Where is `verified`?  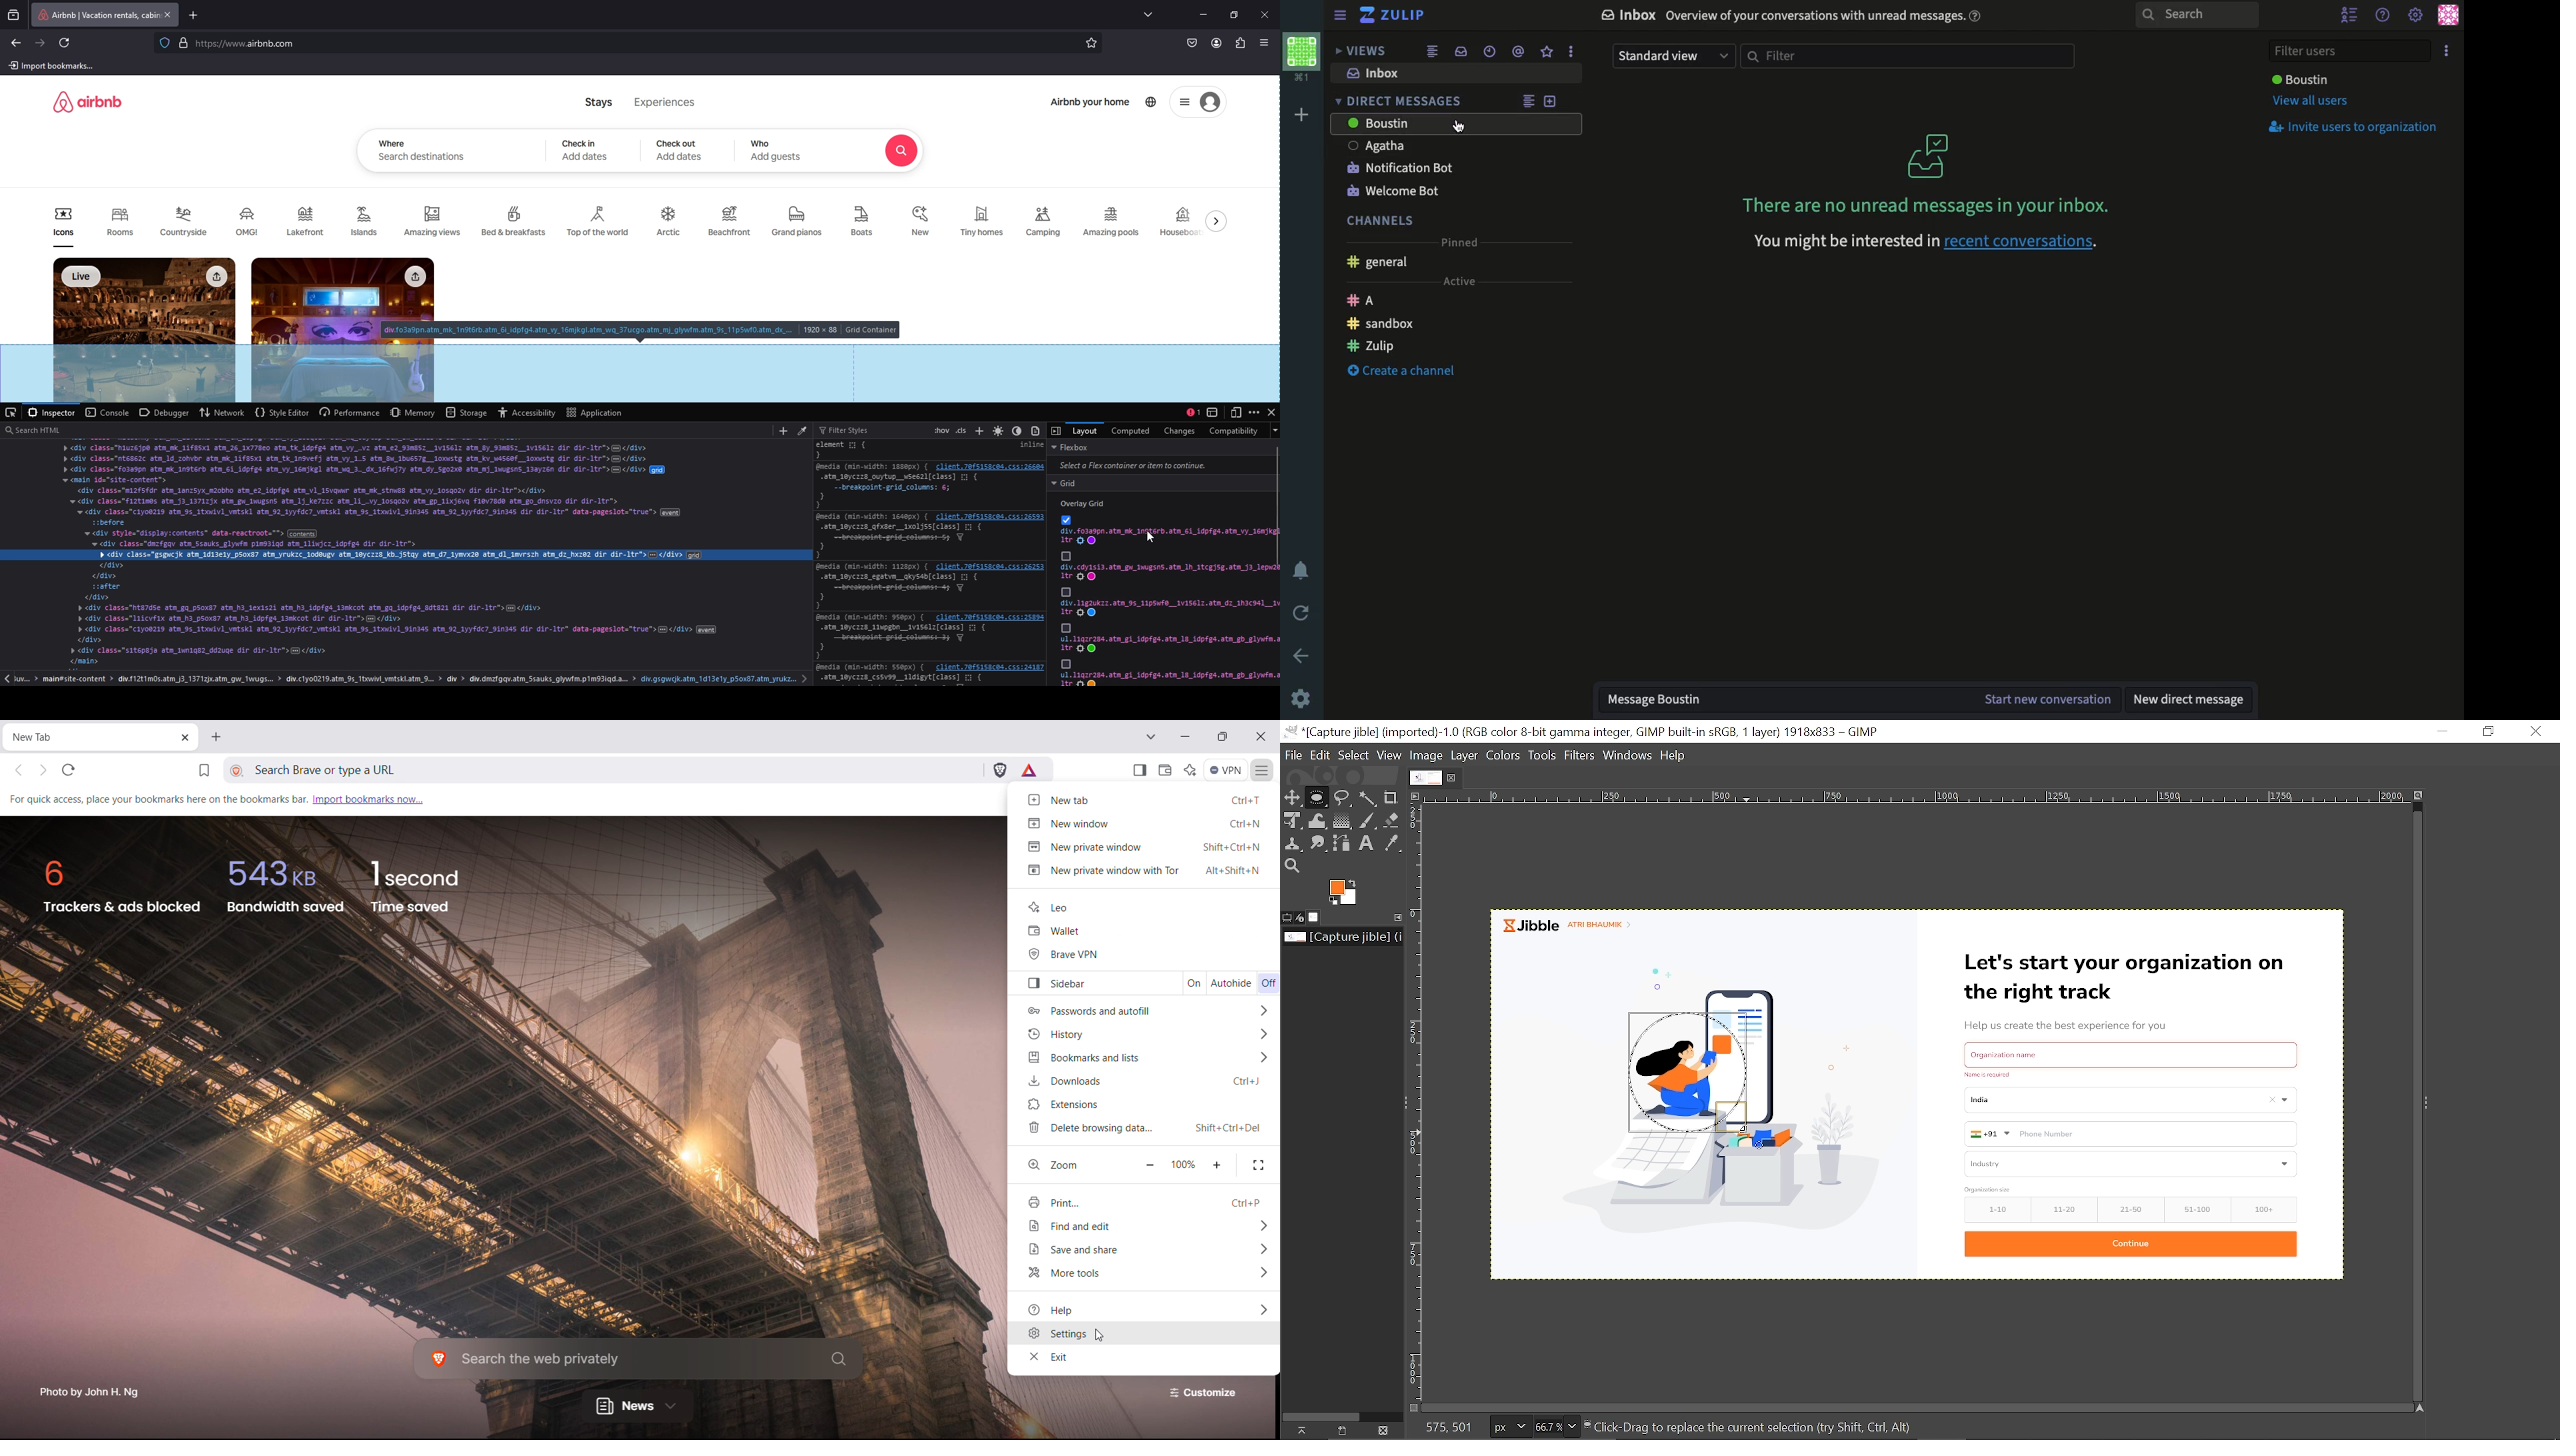
verified is located at coordinates (185, 43).